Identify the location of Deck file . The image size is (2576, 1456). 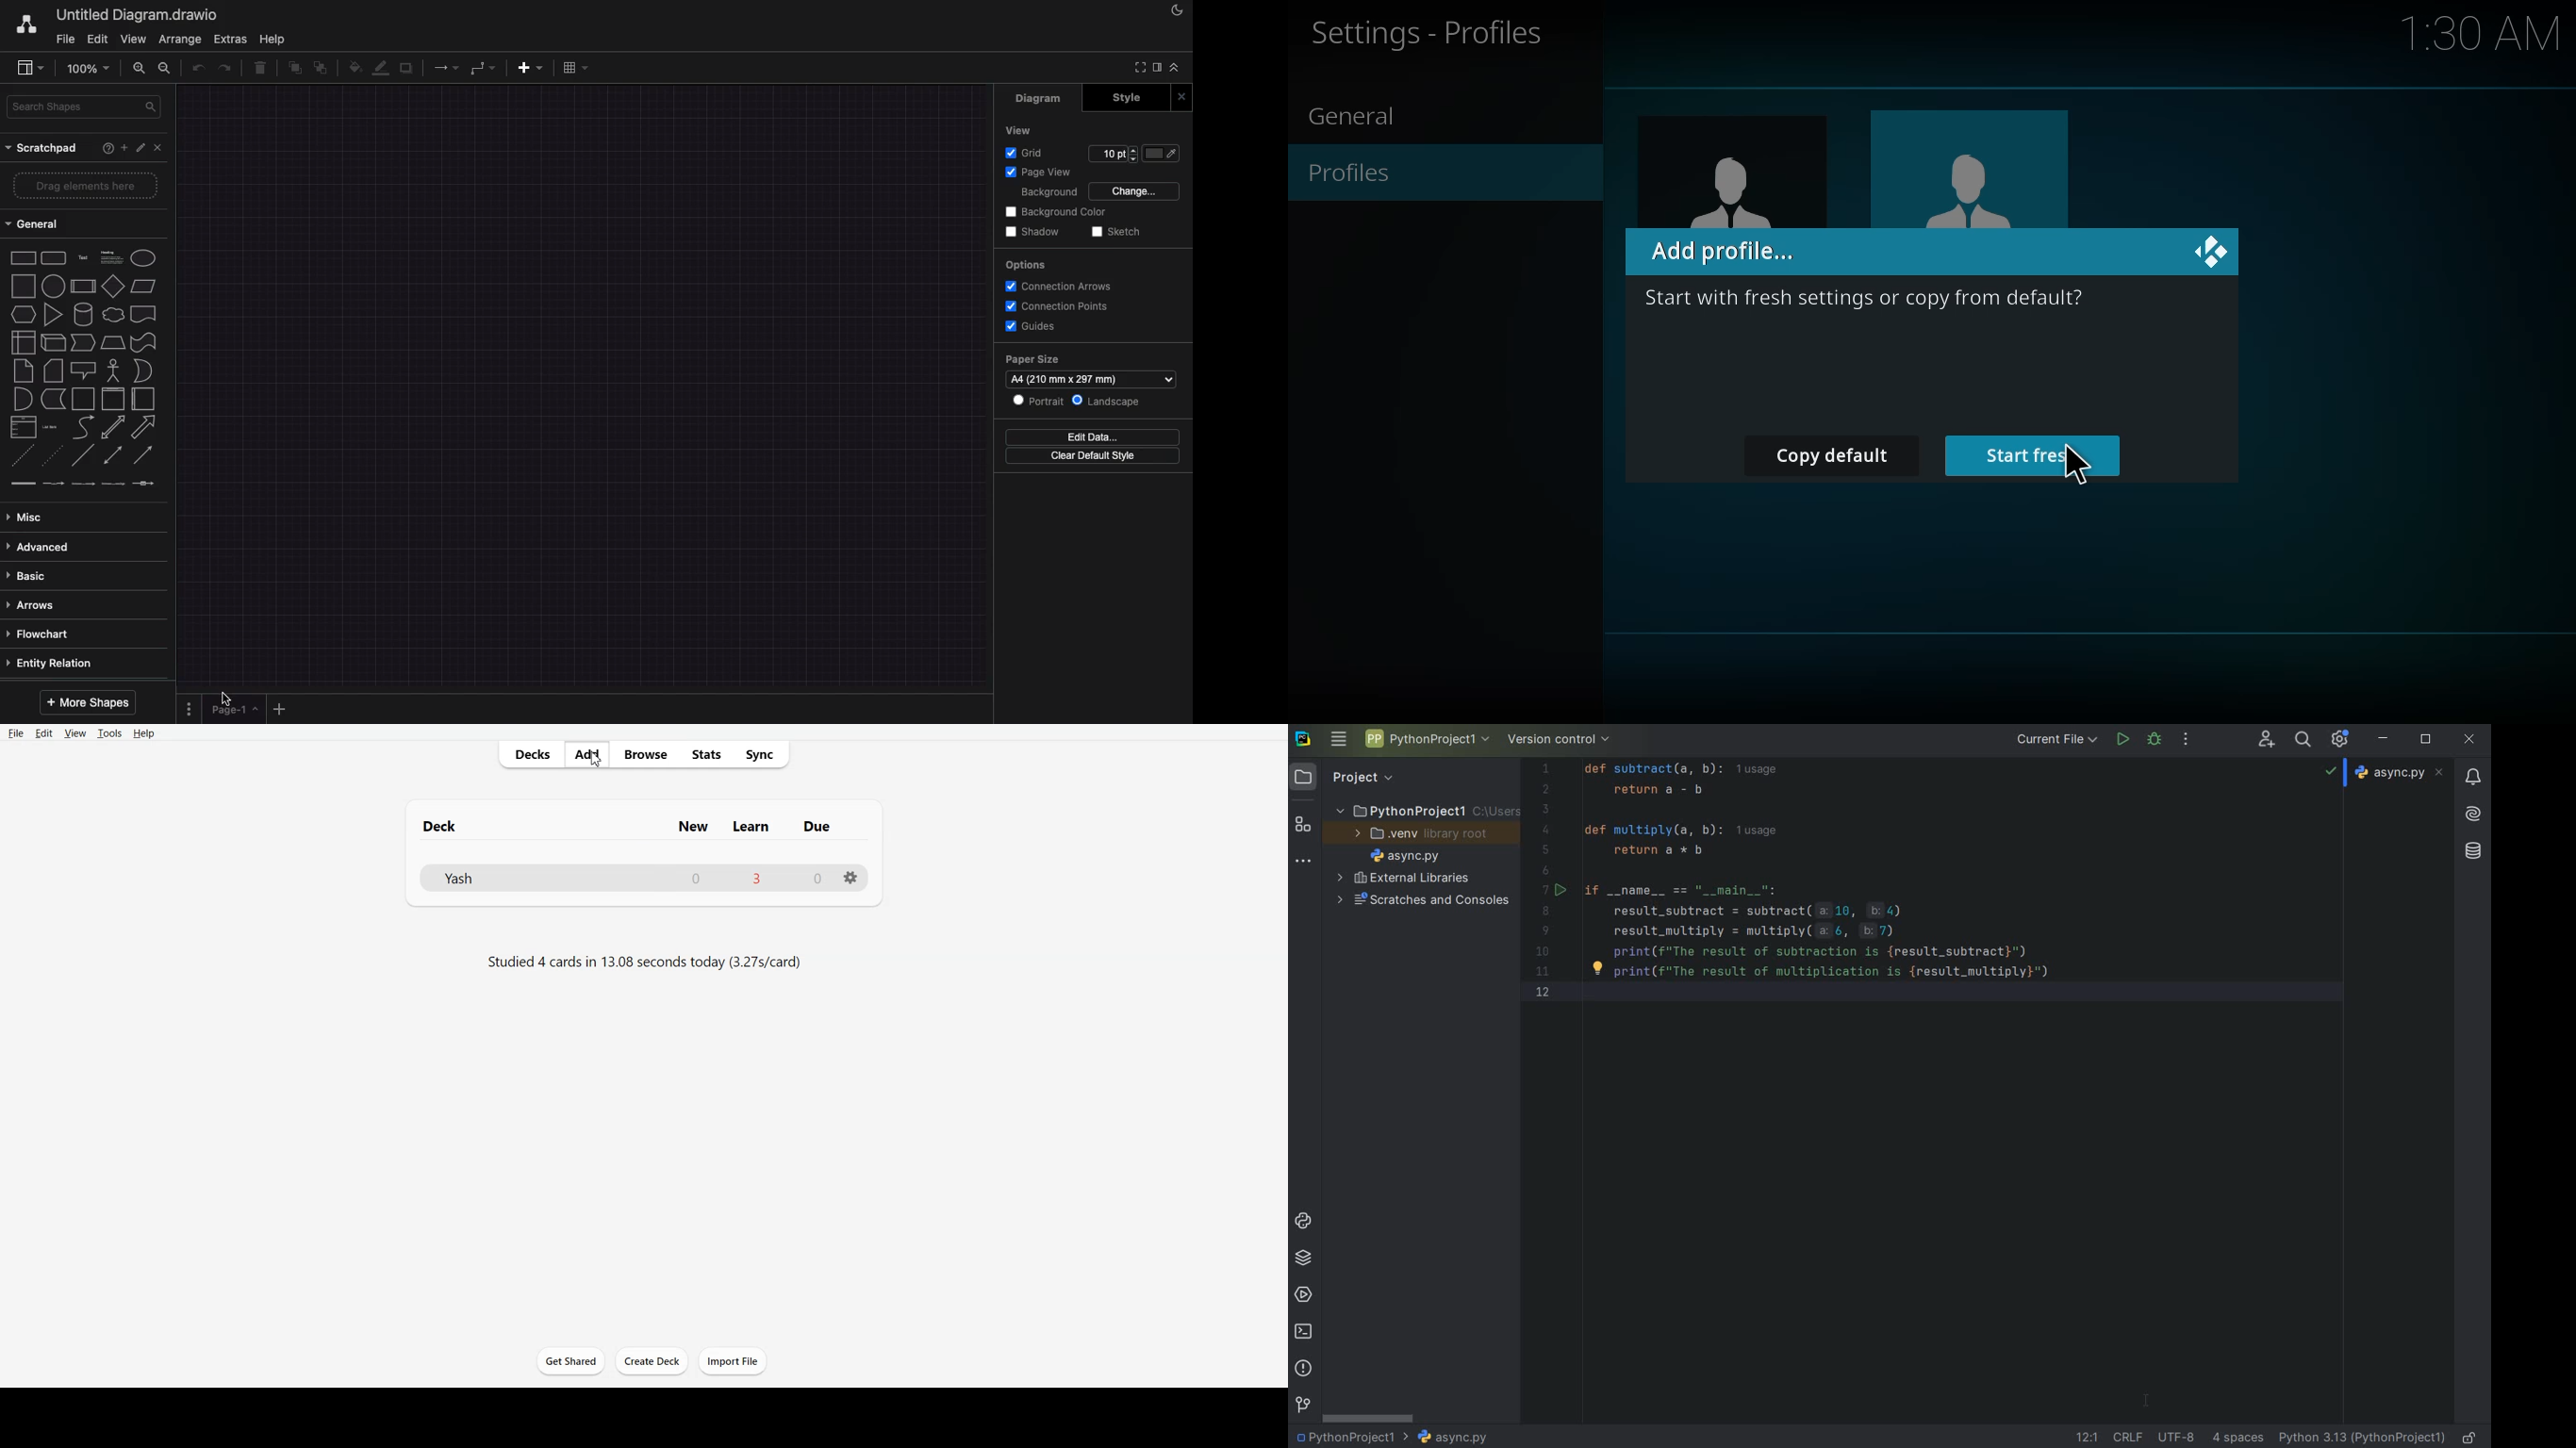
(467, 877).